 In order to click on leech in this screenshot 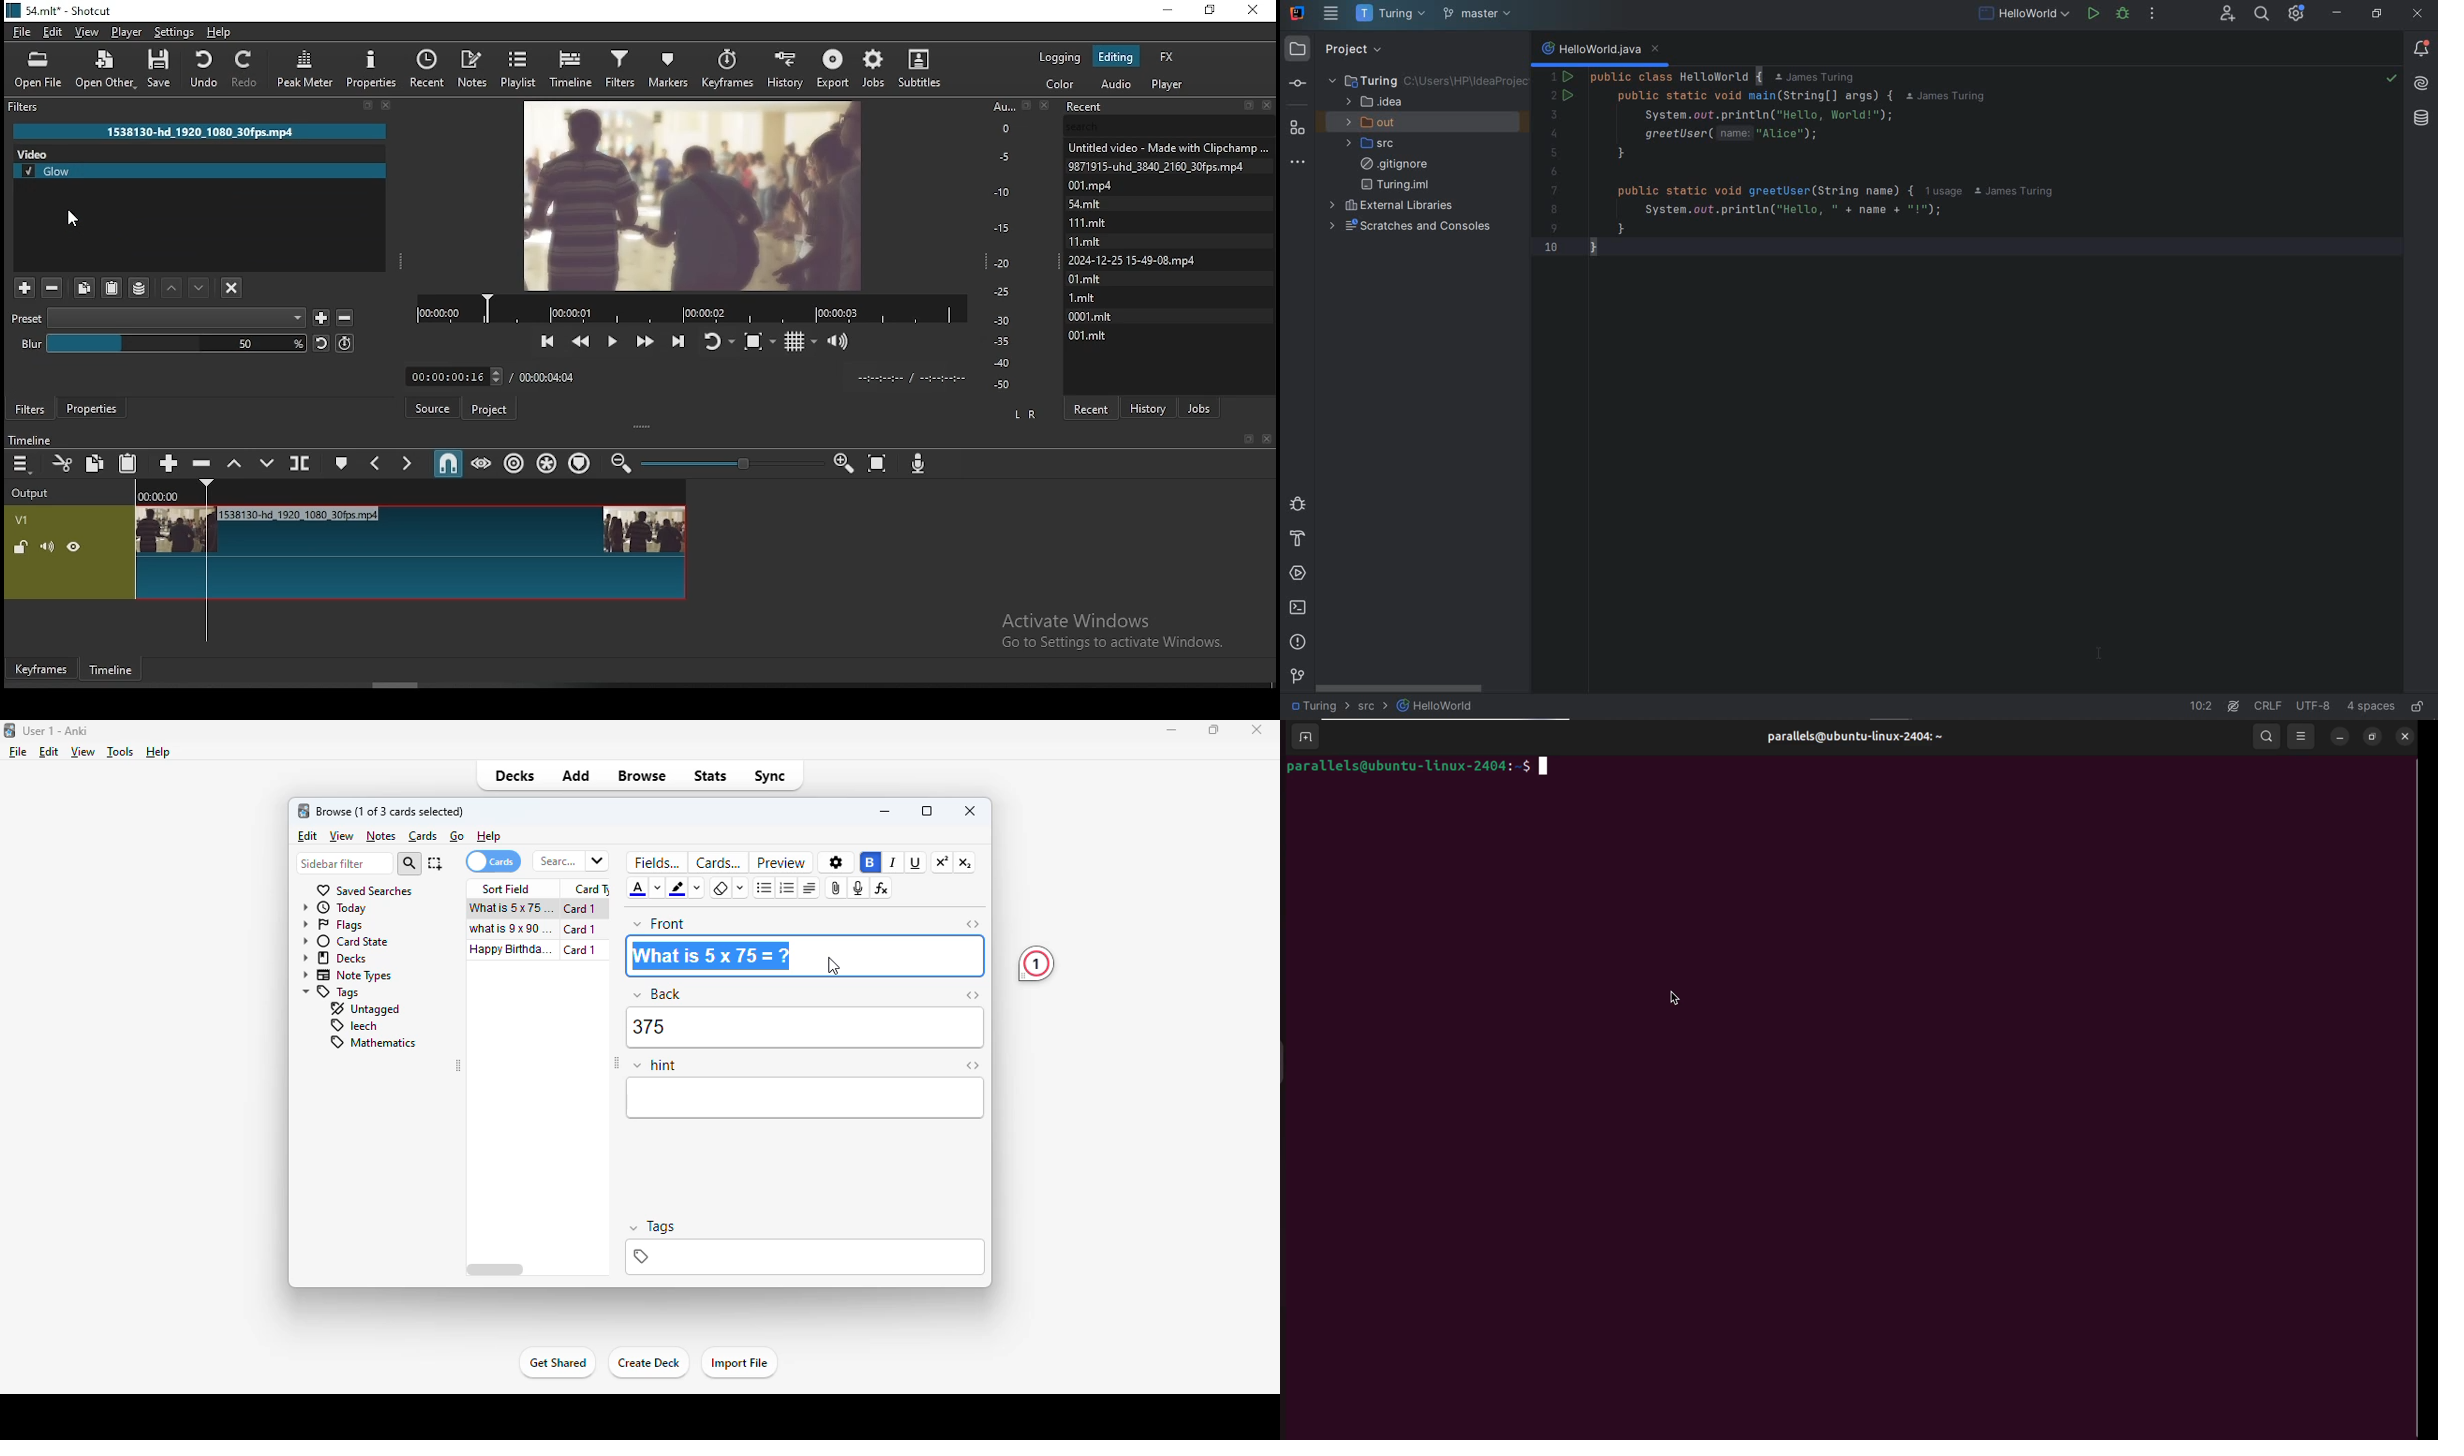, I will do `click(353, 1026)`.